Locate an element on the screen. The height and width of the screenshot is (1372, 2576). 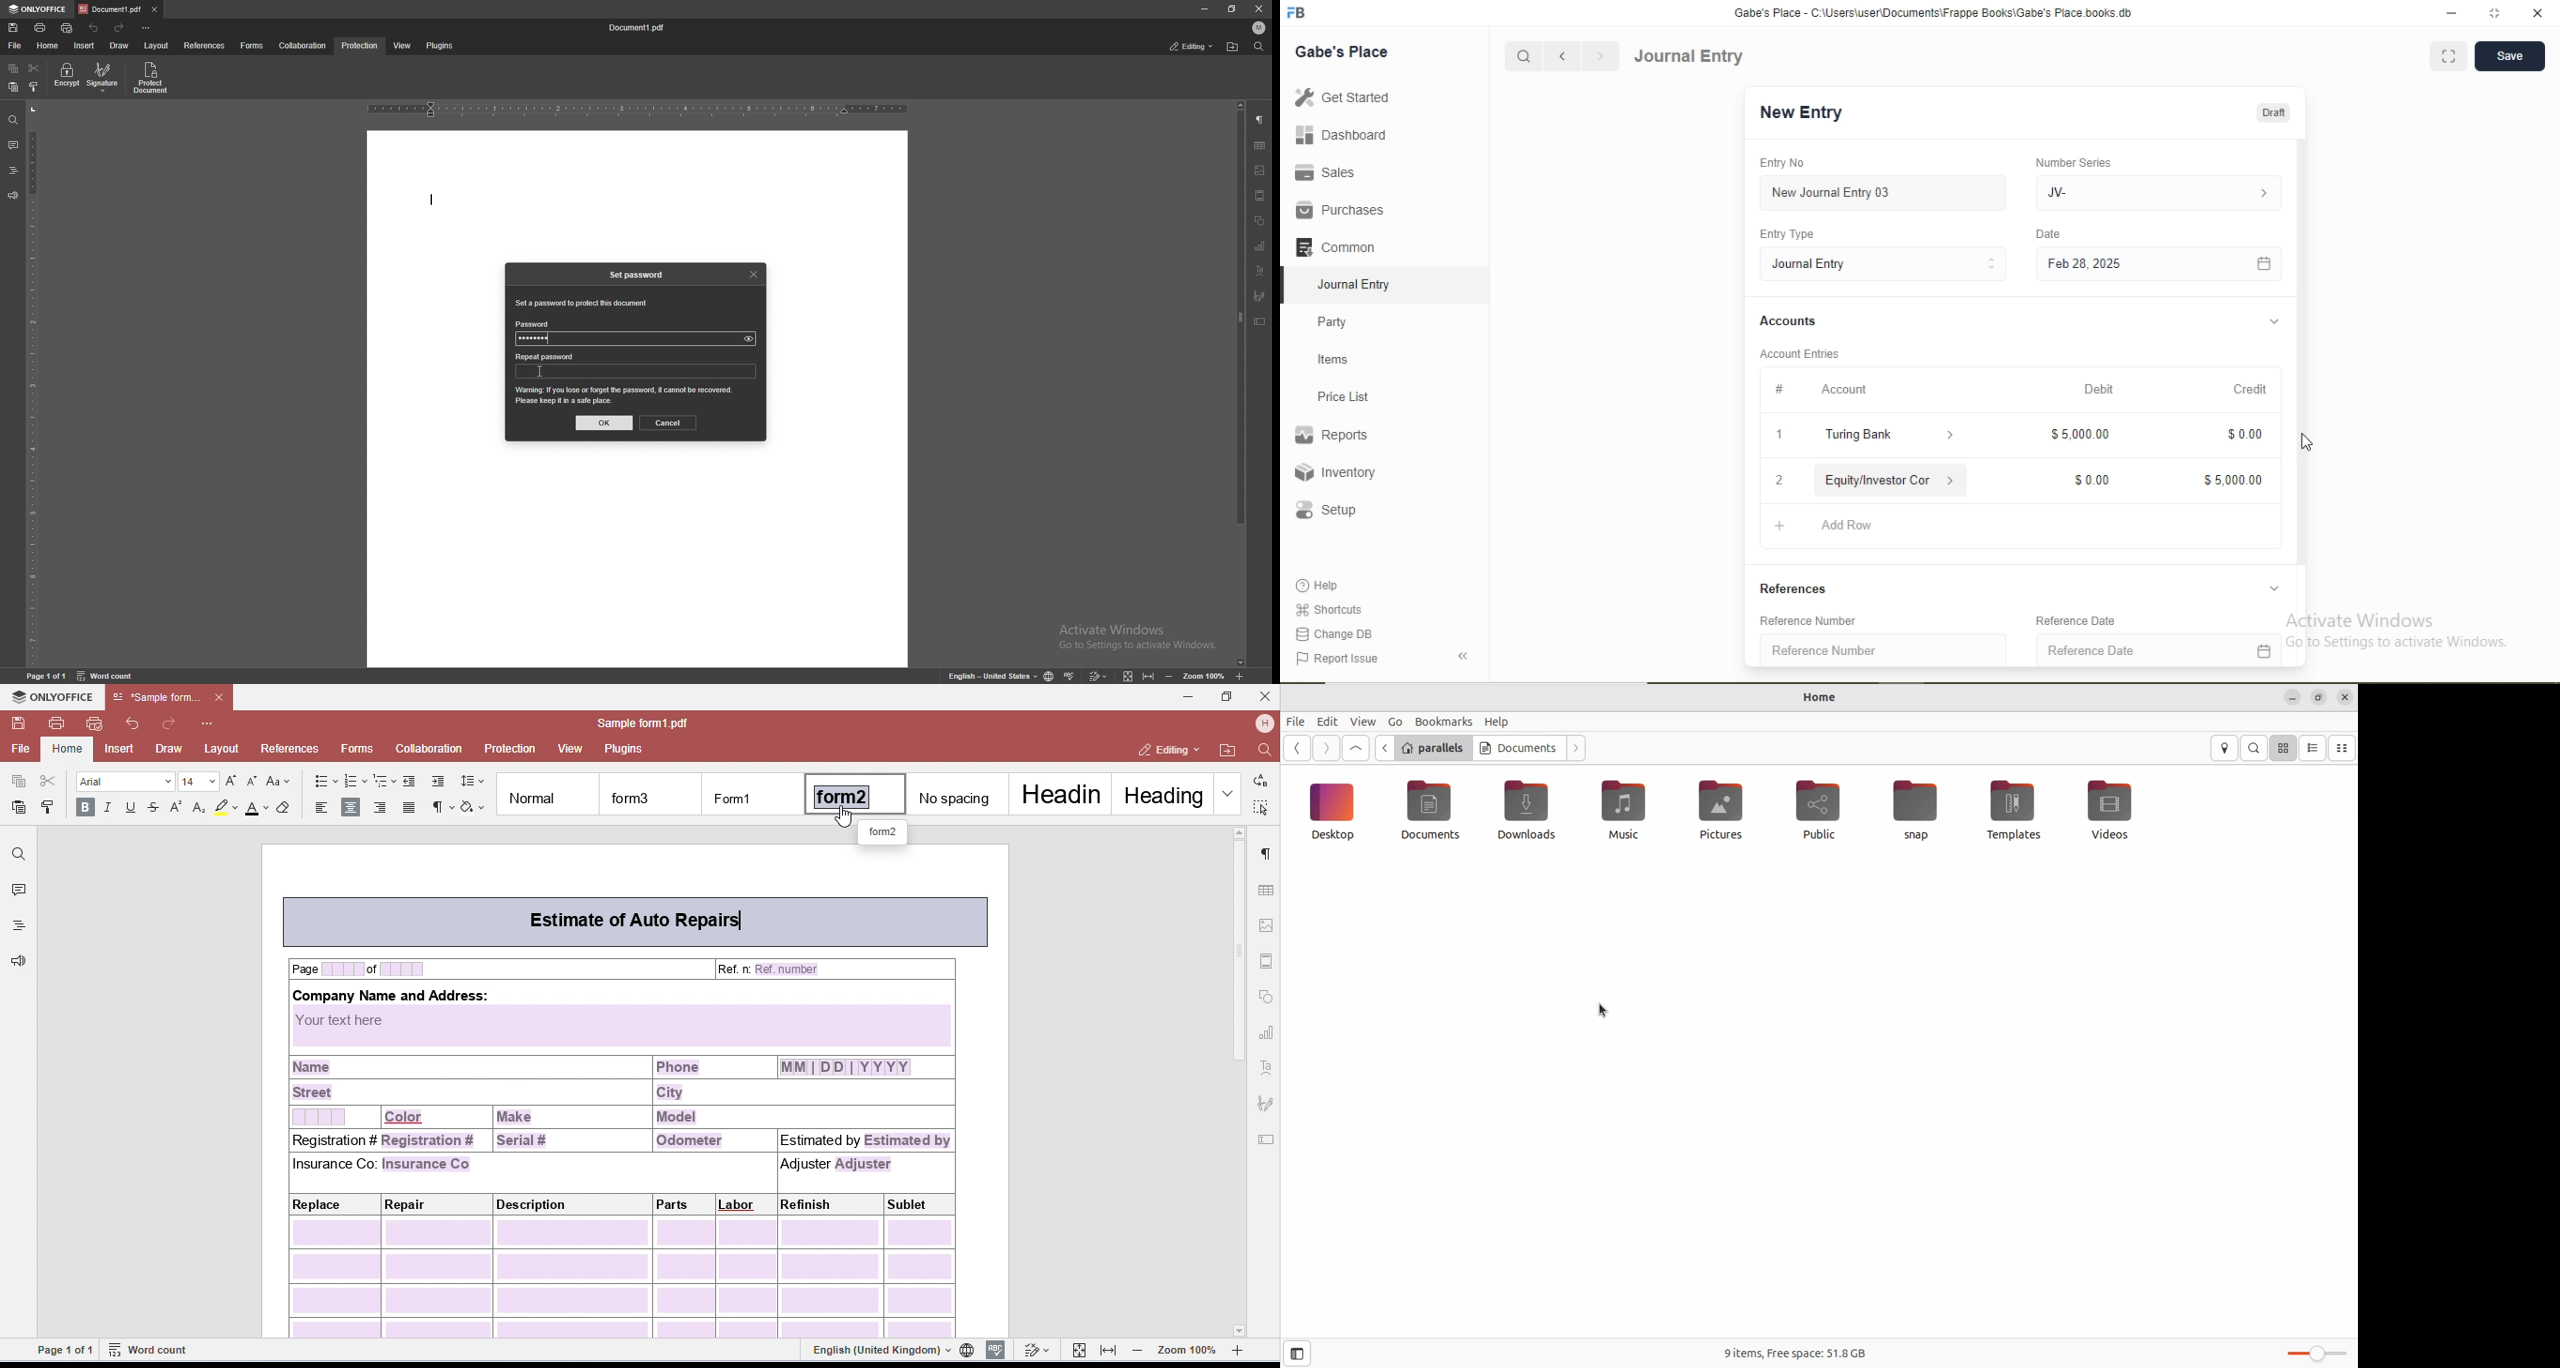
minimize is located at coordinates (2449, 14).